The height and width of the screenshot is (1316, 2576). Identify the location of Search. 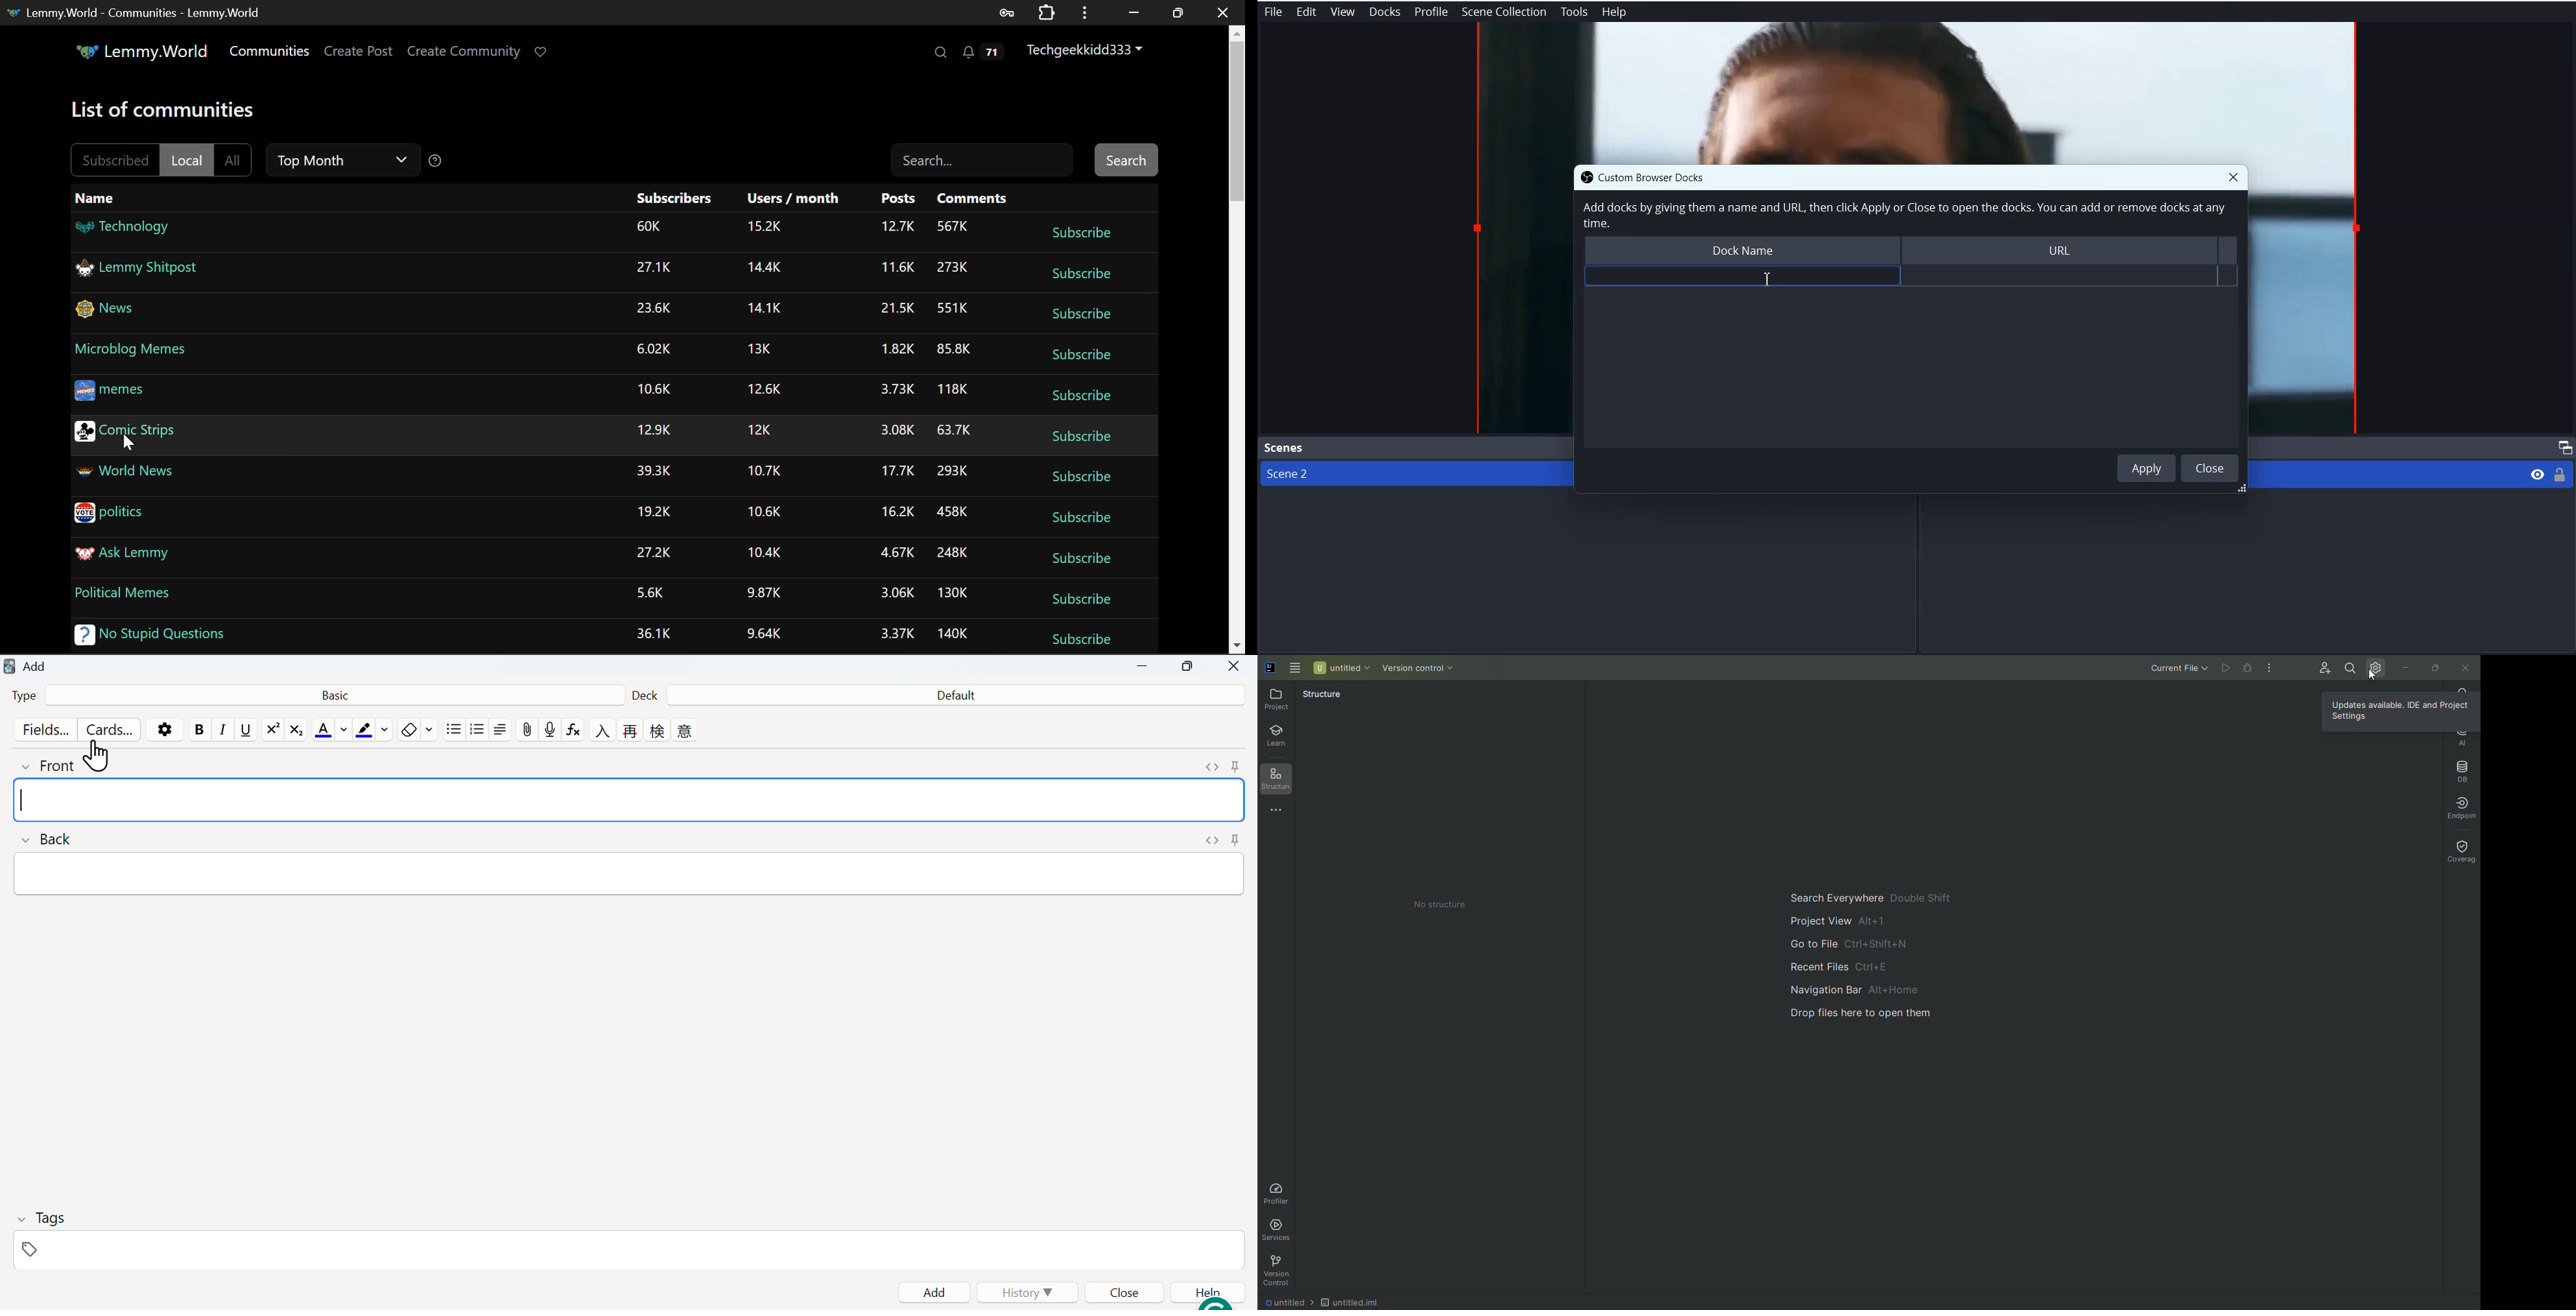
(2349, 666).